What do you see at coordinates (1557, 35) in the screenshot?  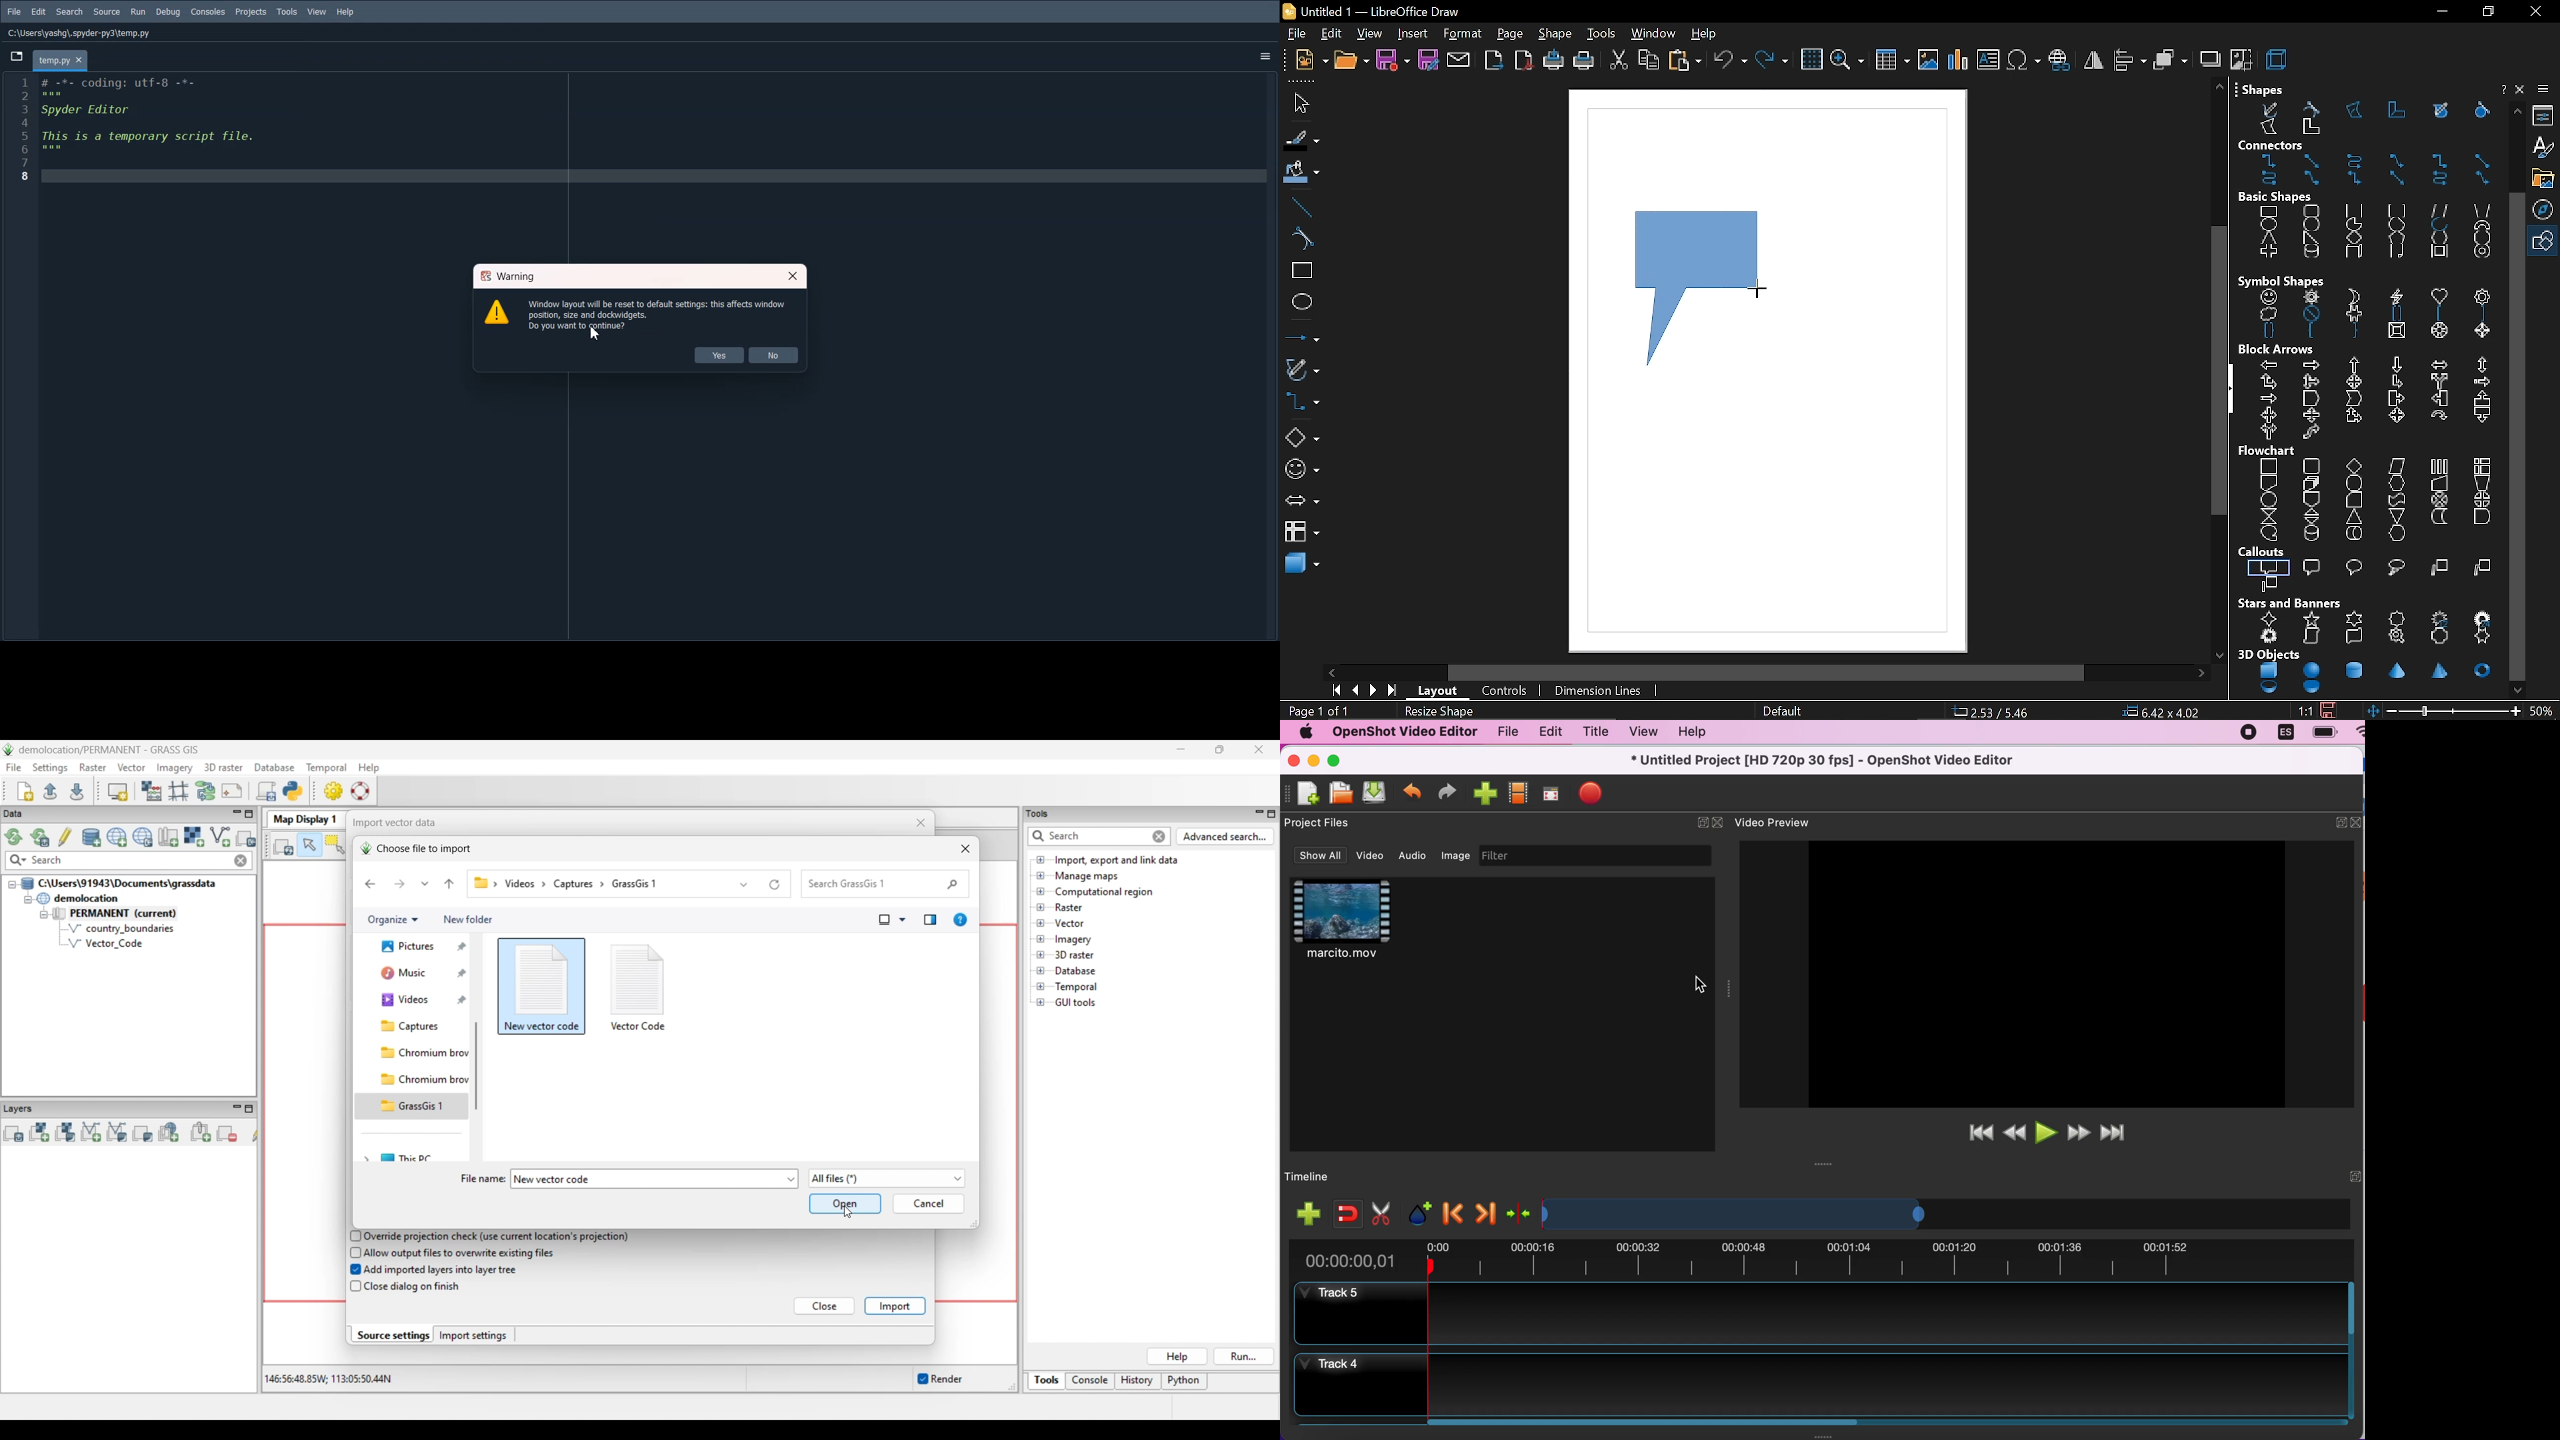 I see `shape` at bounding box center [1557, 35].